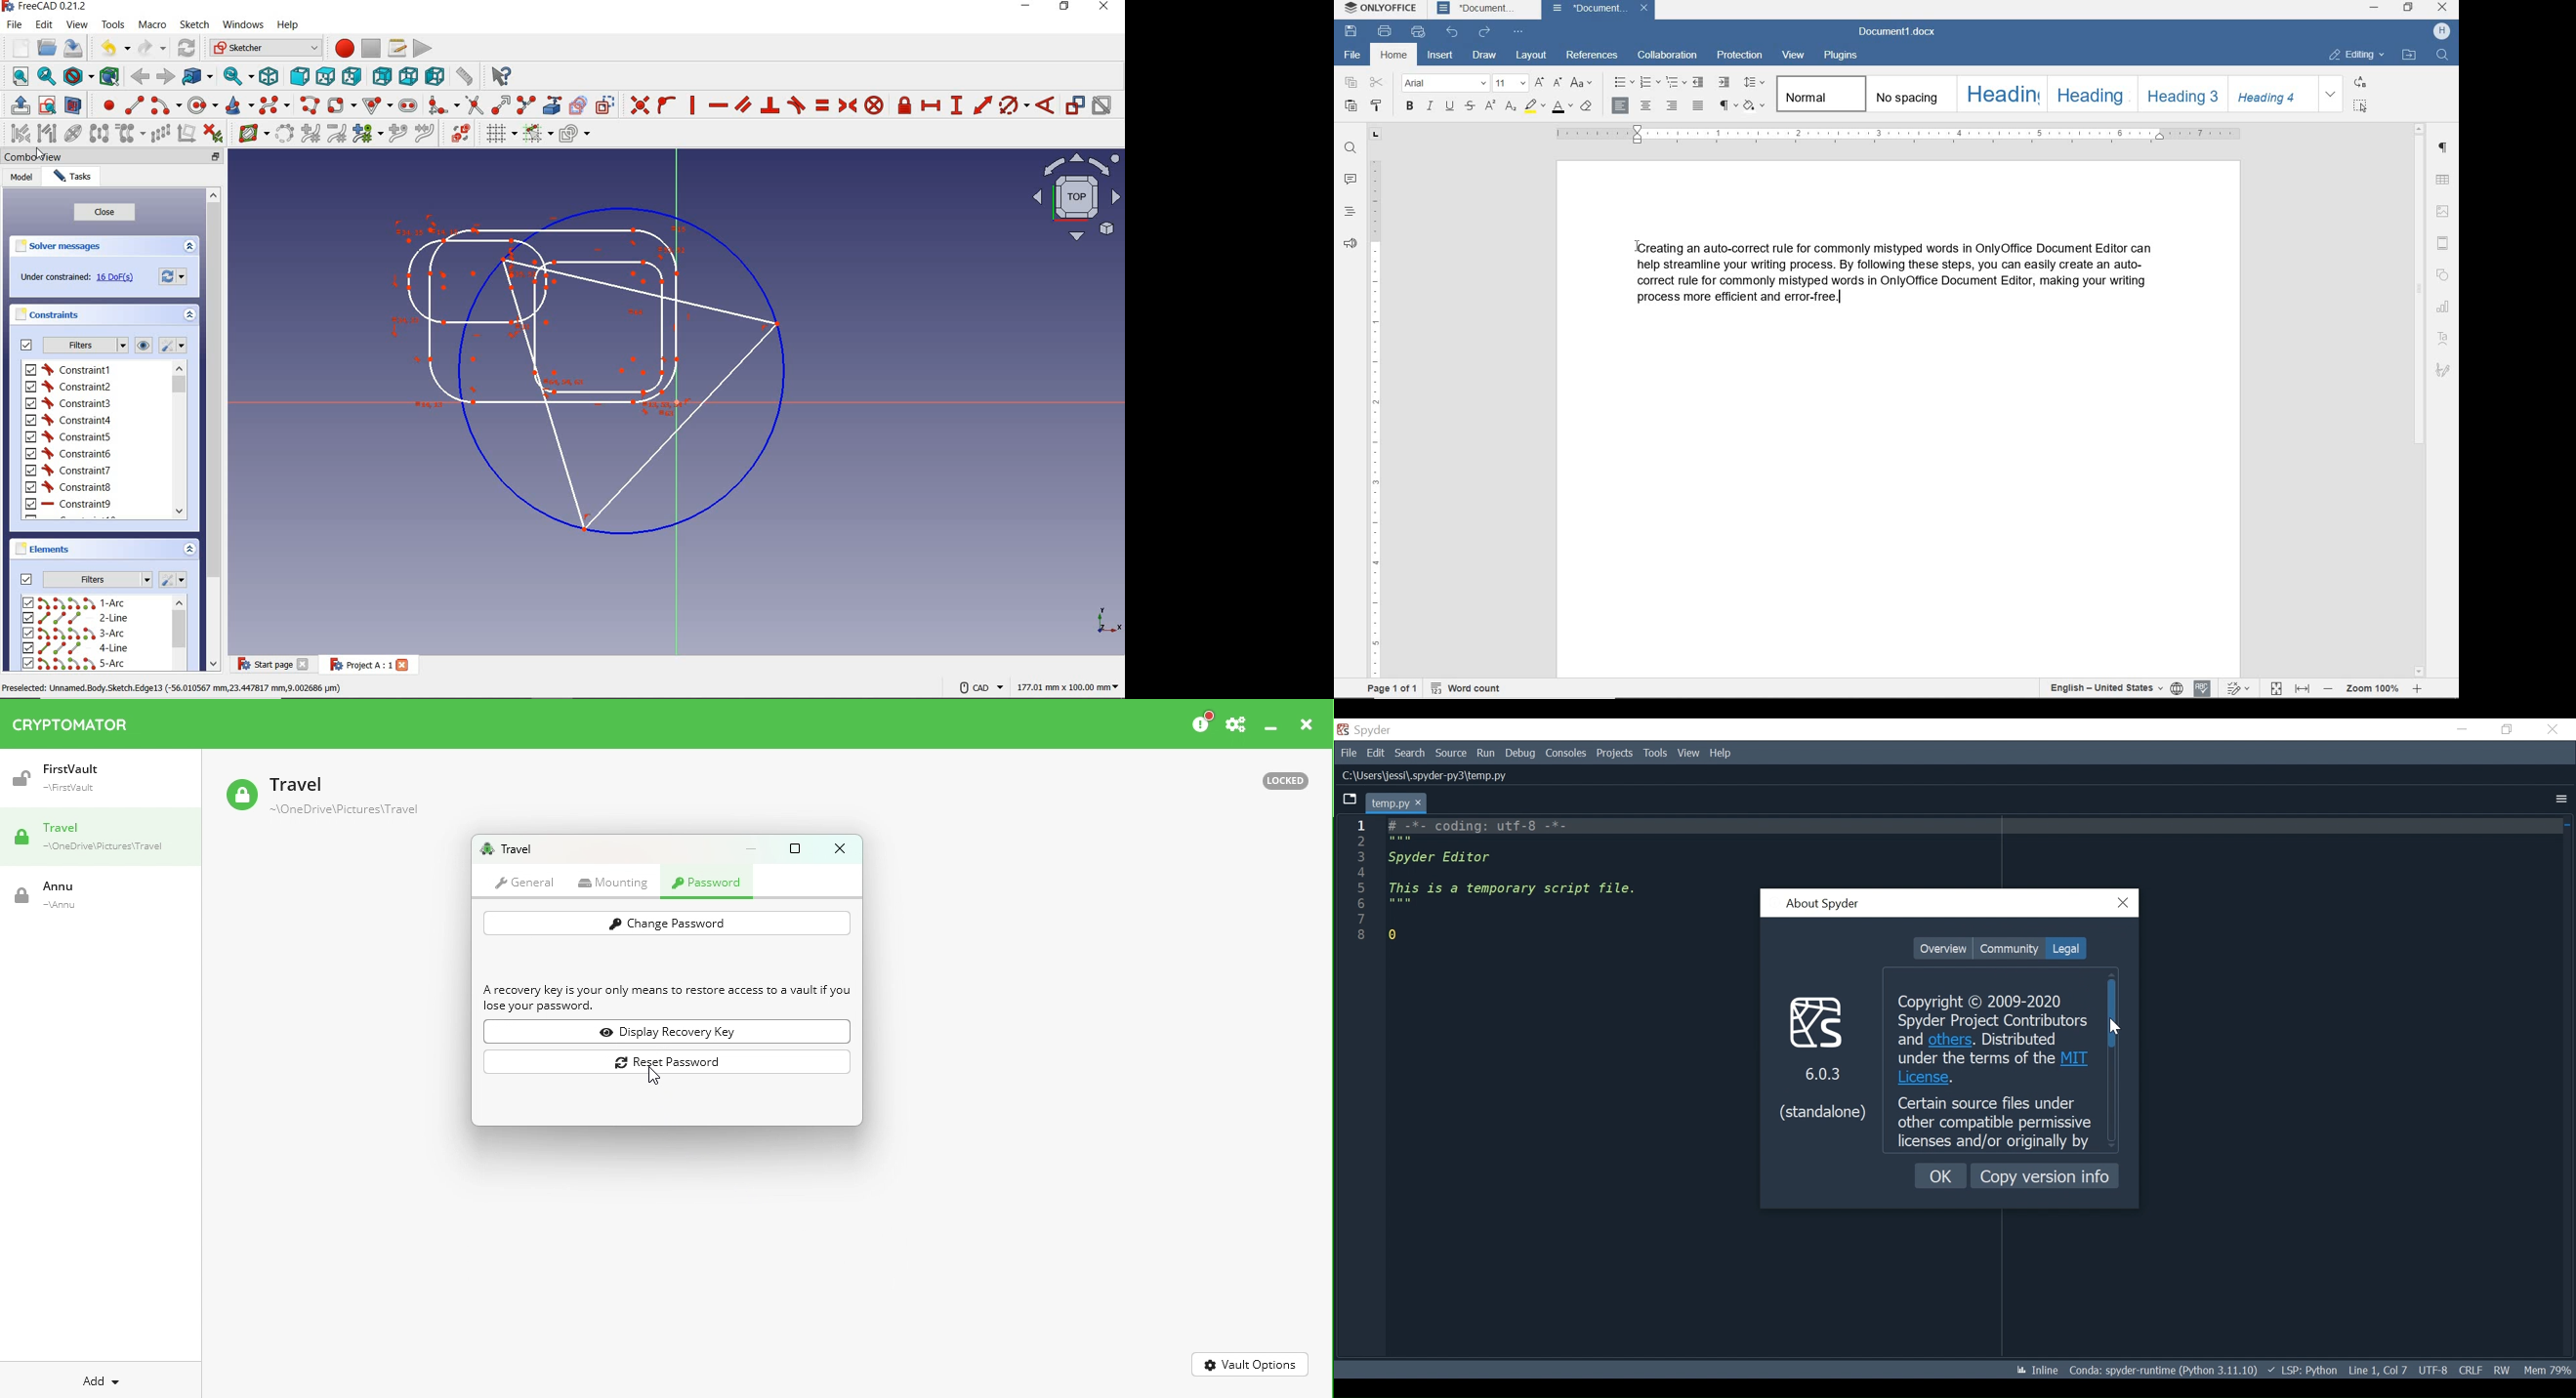 Image resolution: width=2576 pixels, height=1400 pixels. What do you see at coordinates (113, 26) in the screenshot?
I see `tools` at bounding box center [113, 26].